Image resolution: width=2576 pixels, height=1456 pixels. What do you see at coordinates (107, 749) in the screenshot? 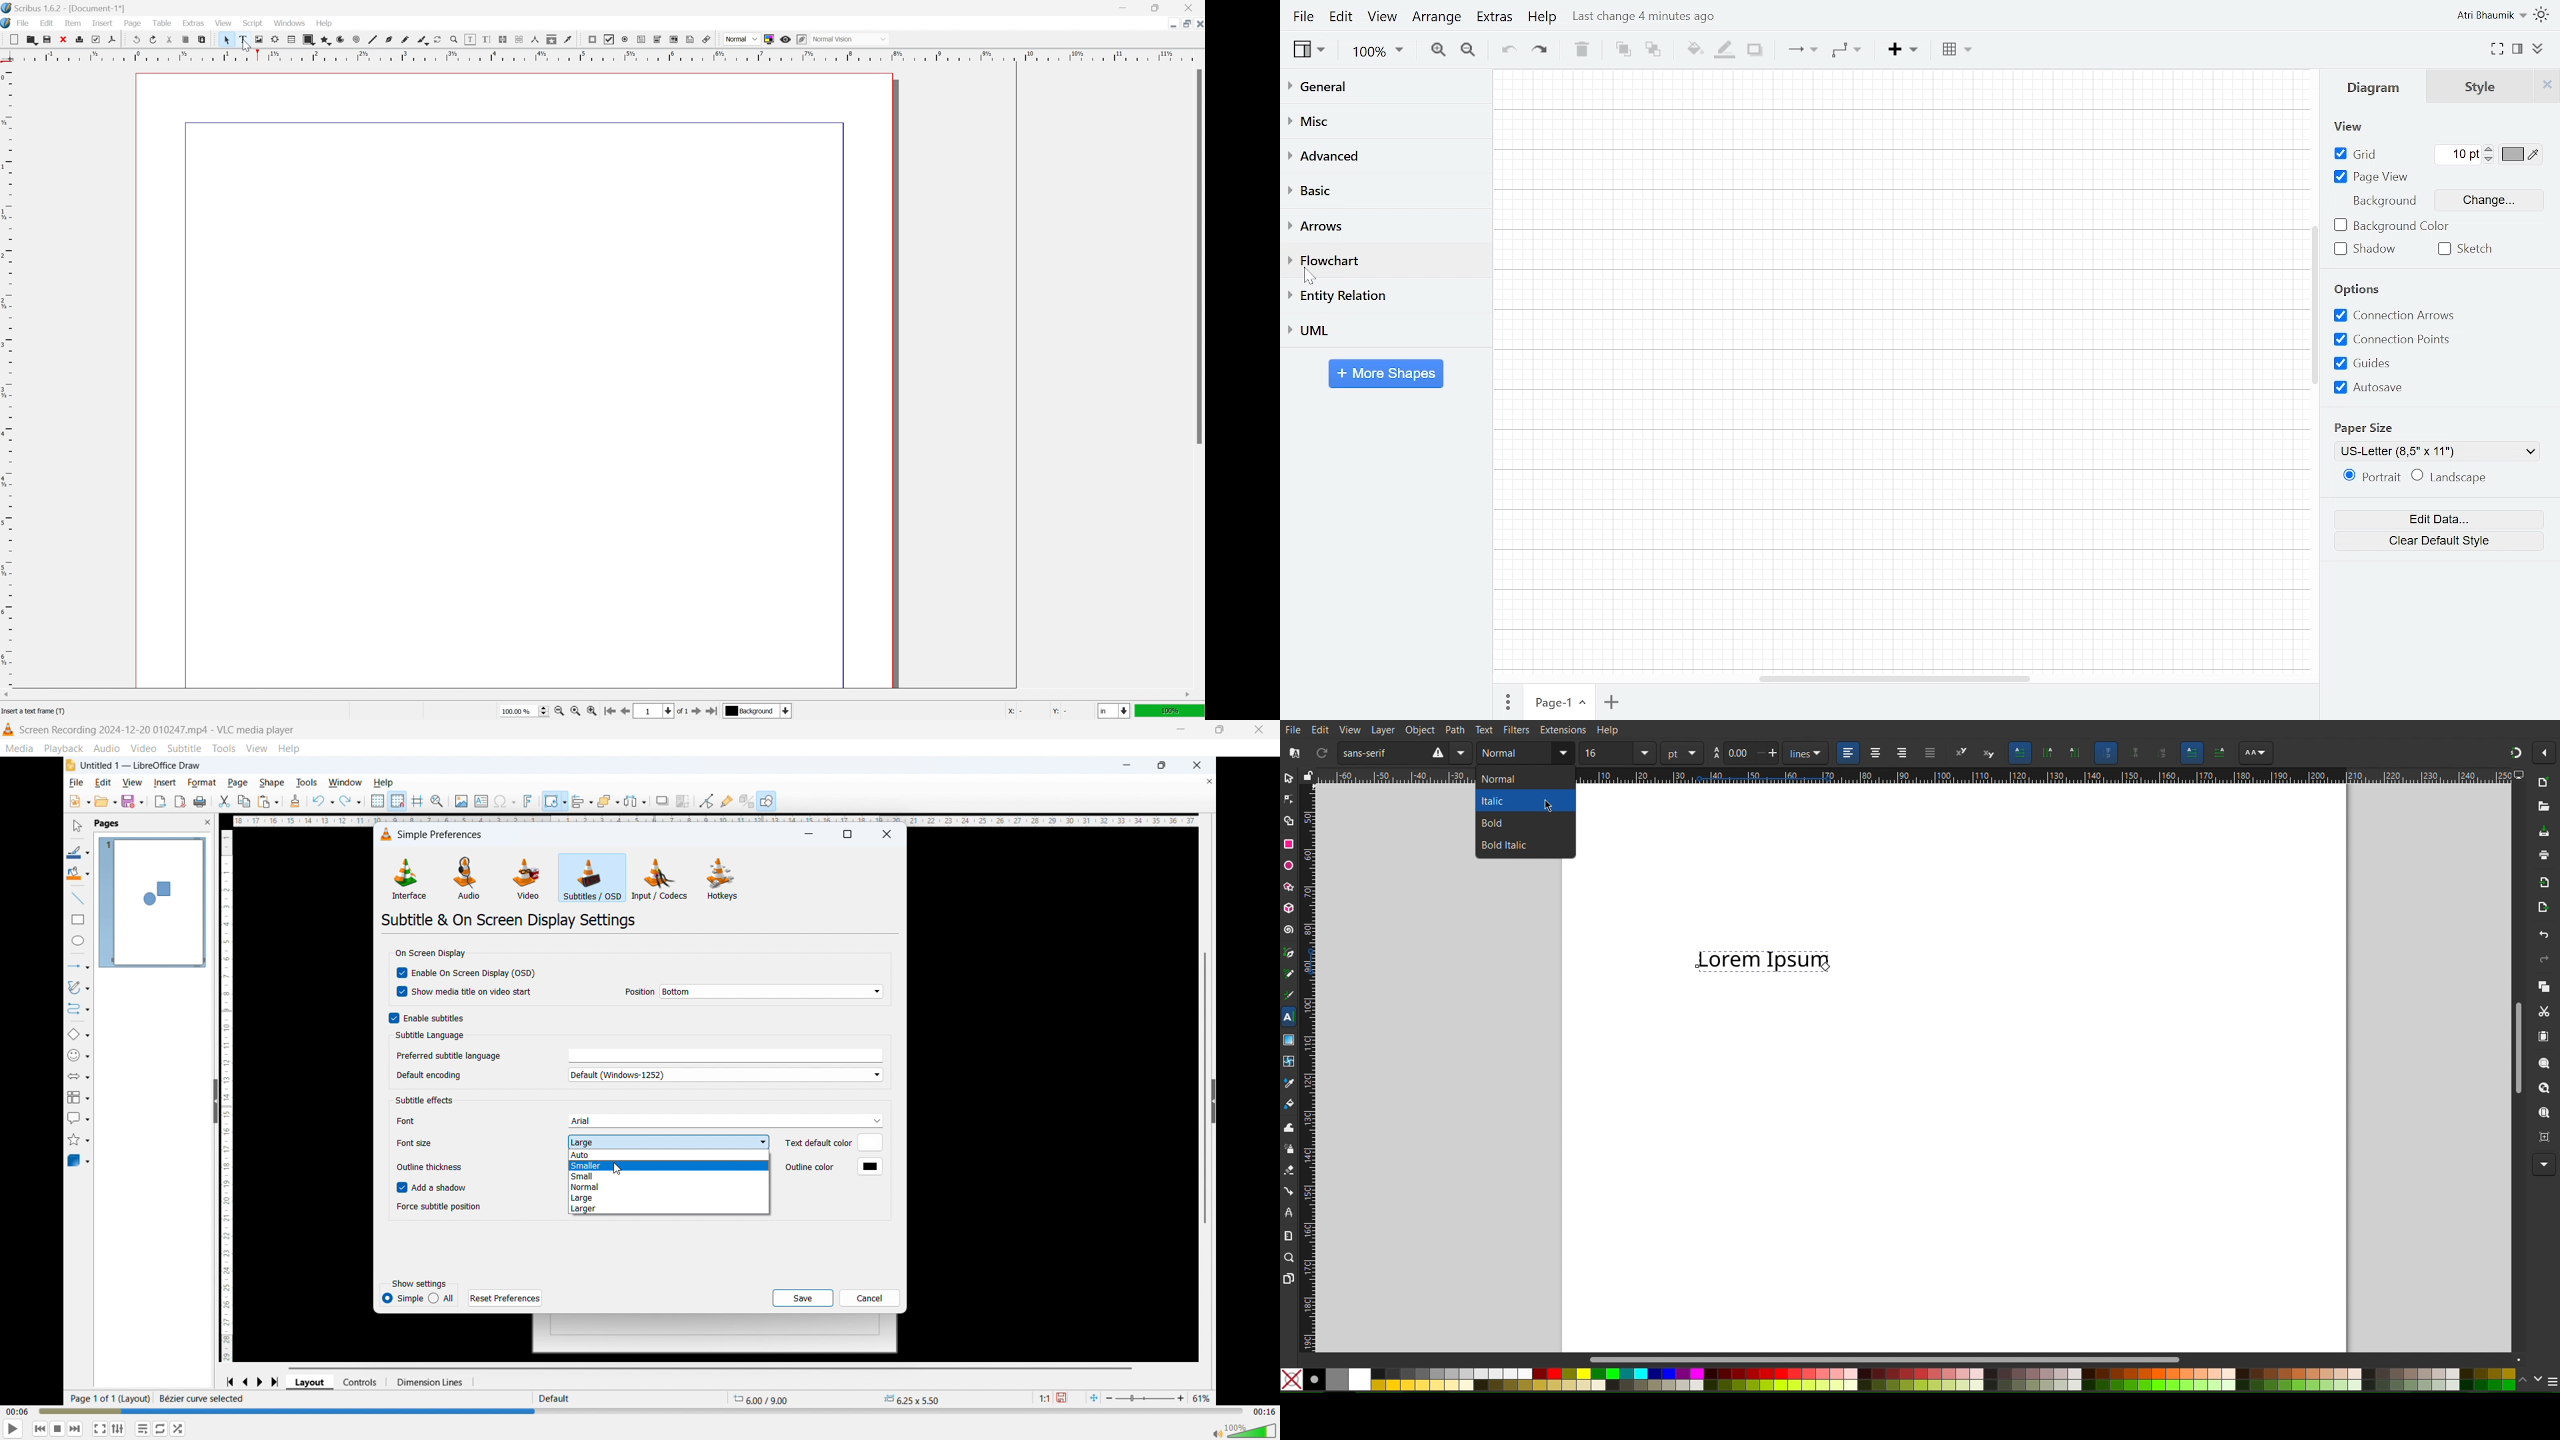
I see `Audio ` at bounding box center [107, 749].